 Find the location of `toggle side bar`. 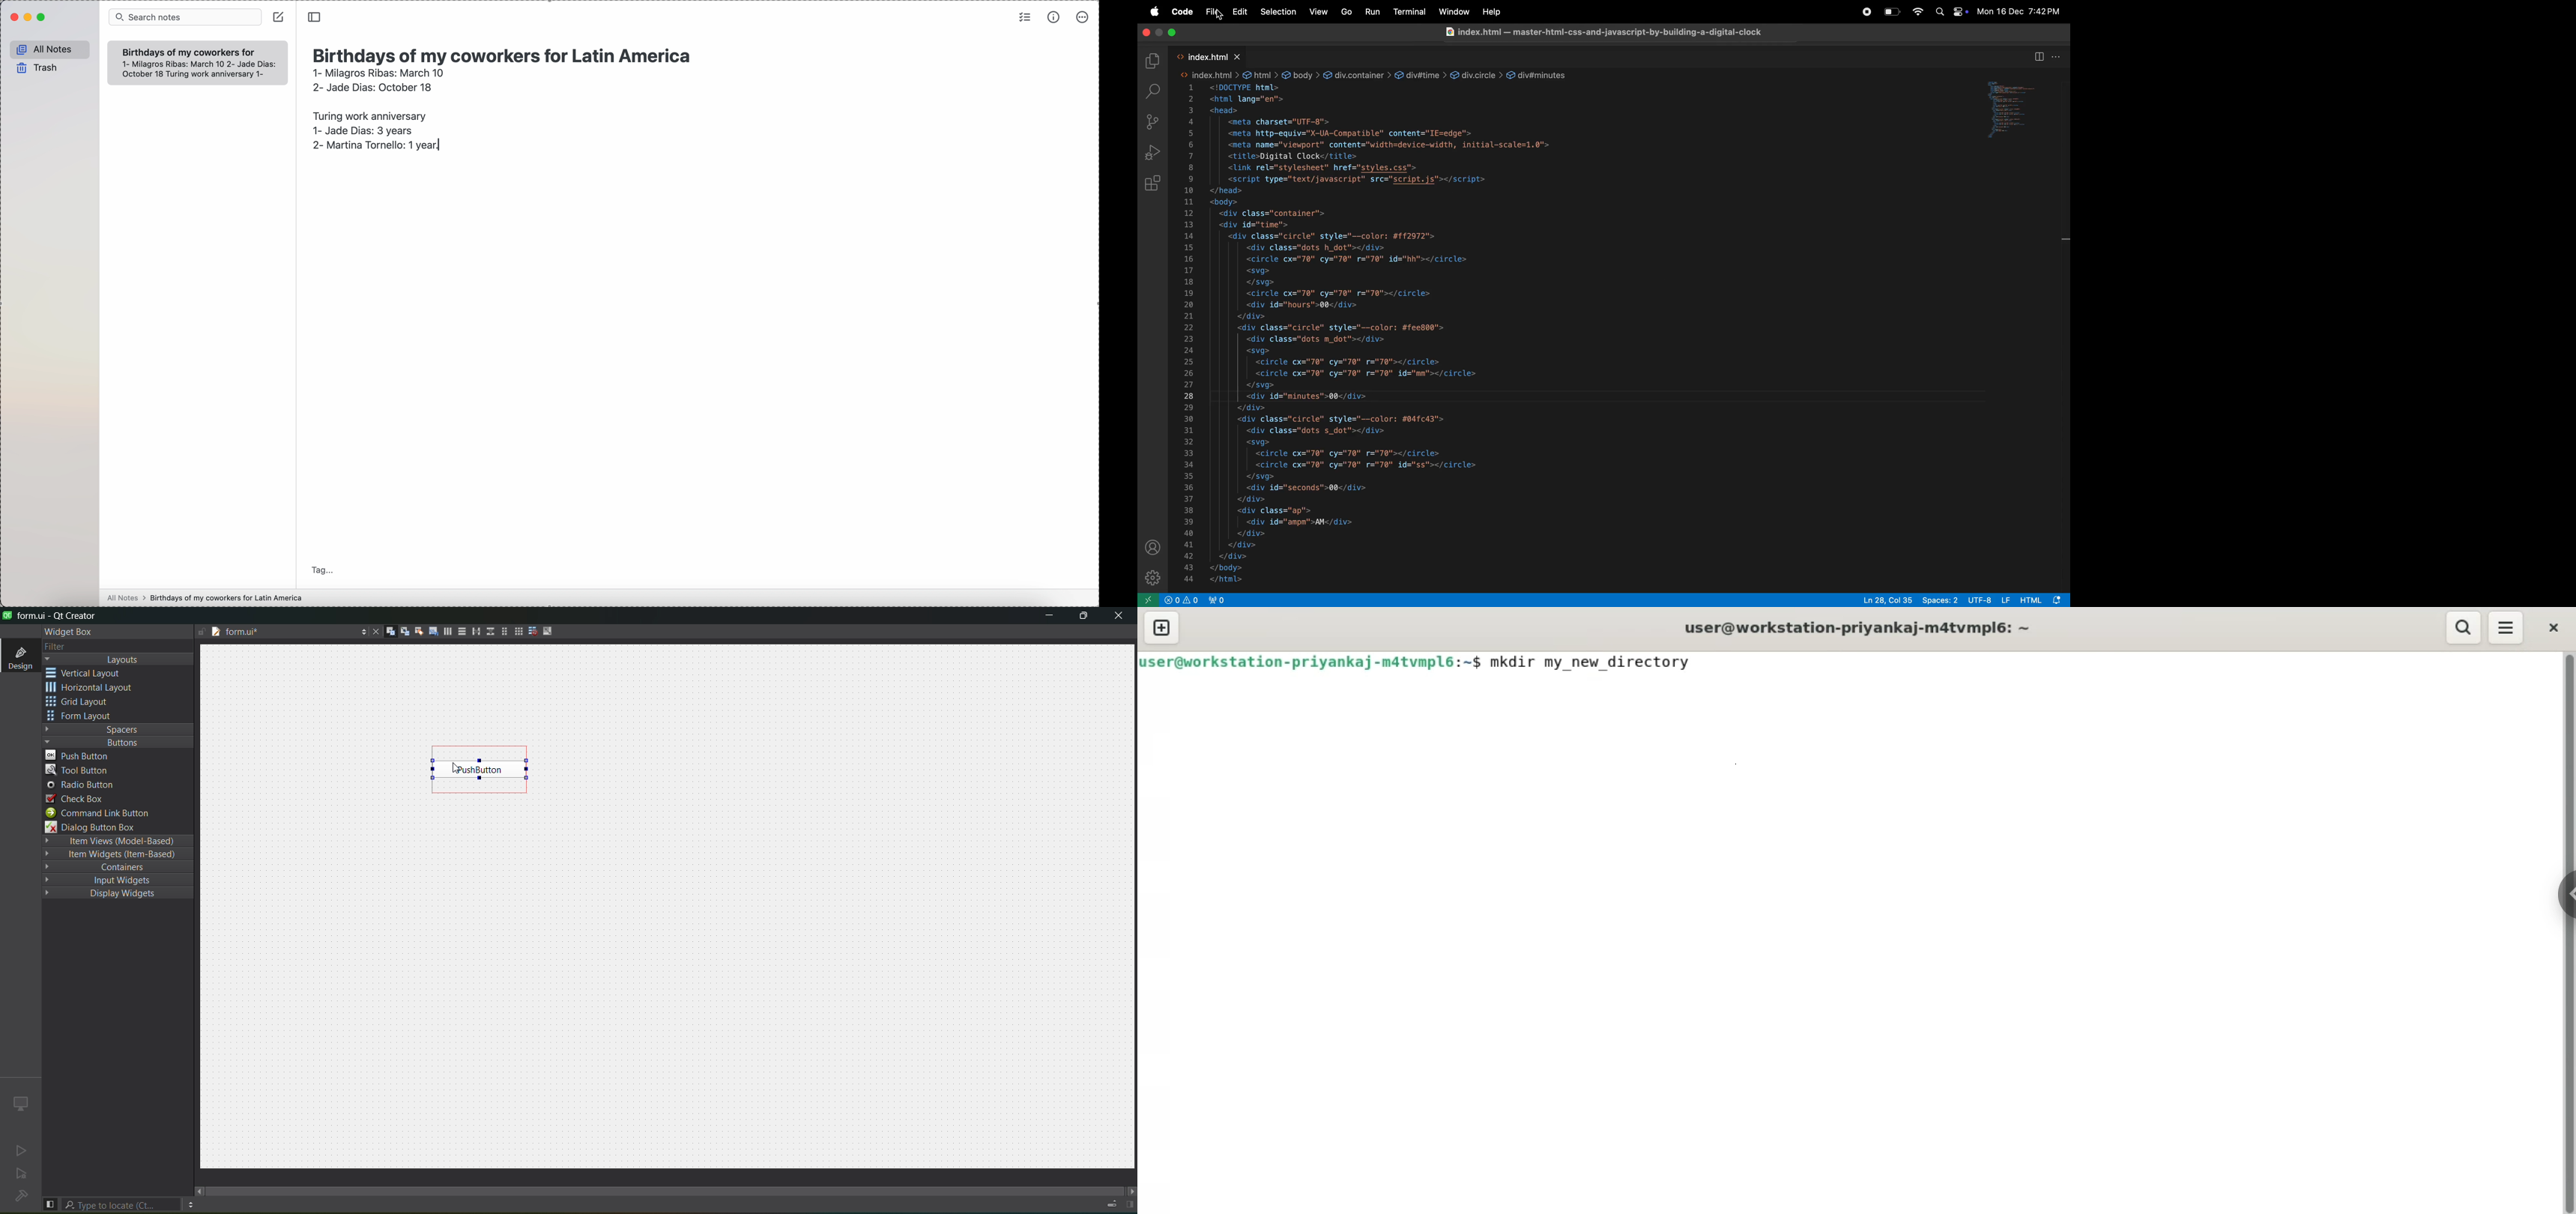

toggle side bar is located at coordinates (316, 17).